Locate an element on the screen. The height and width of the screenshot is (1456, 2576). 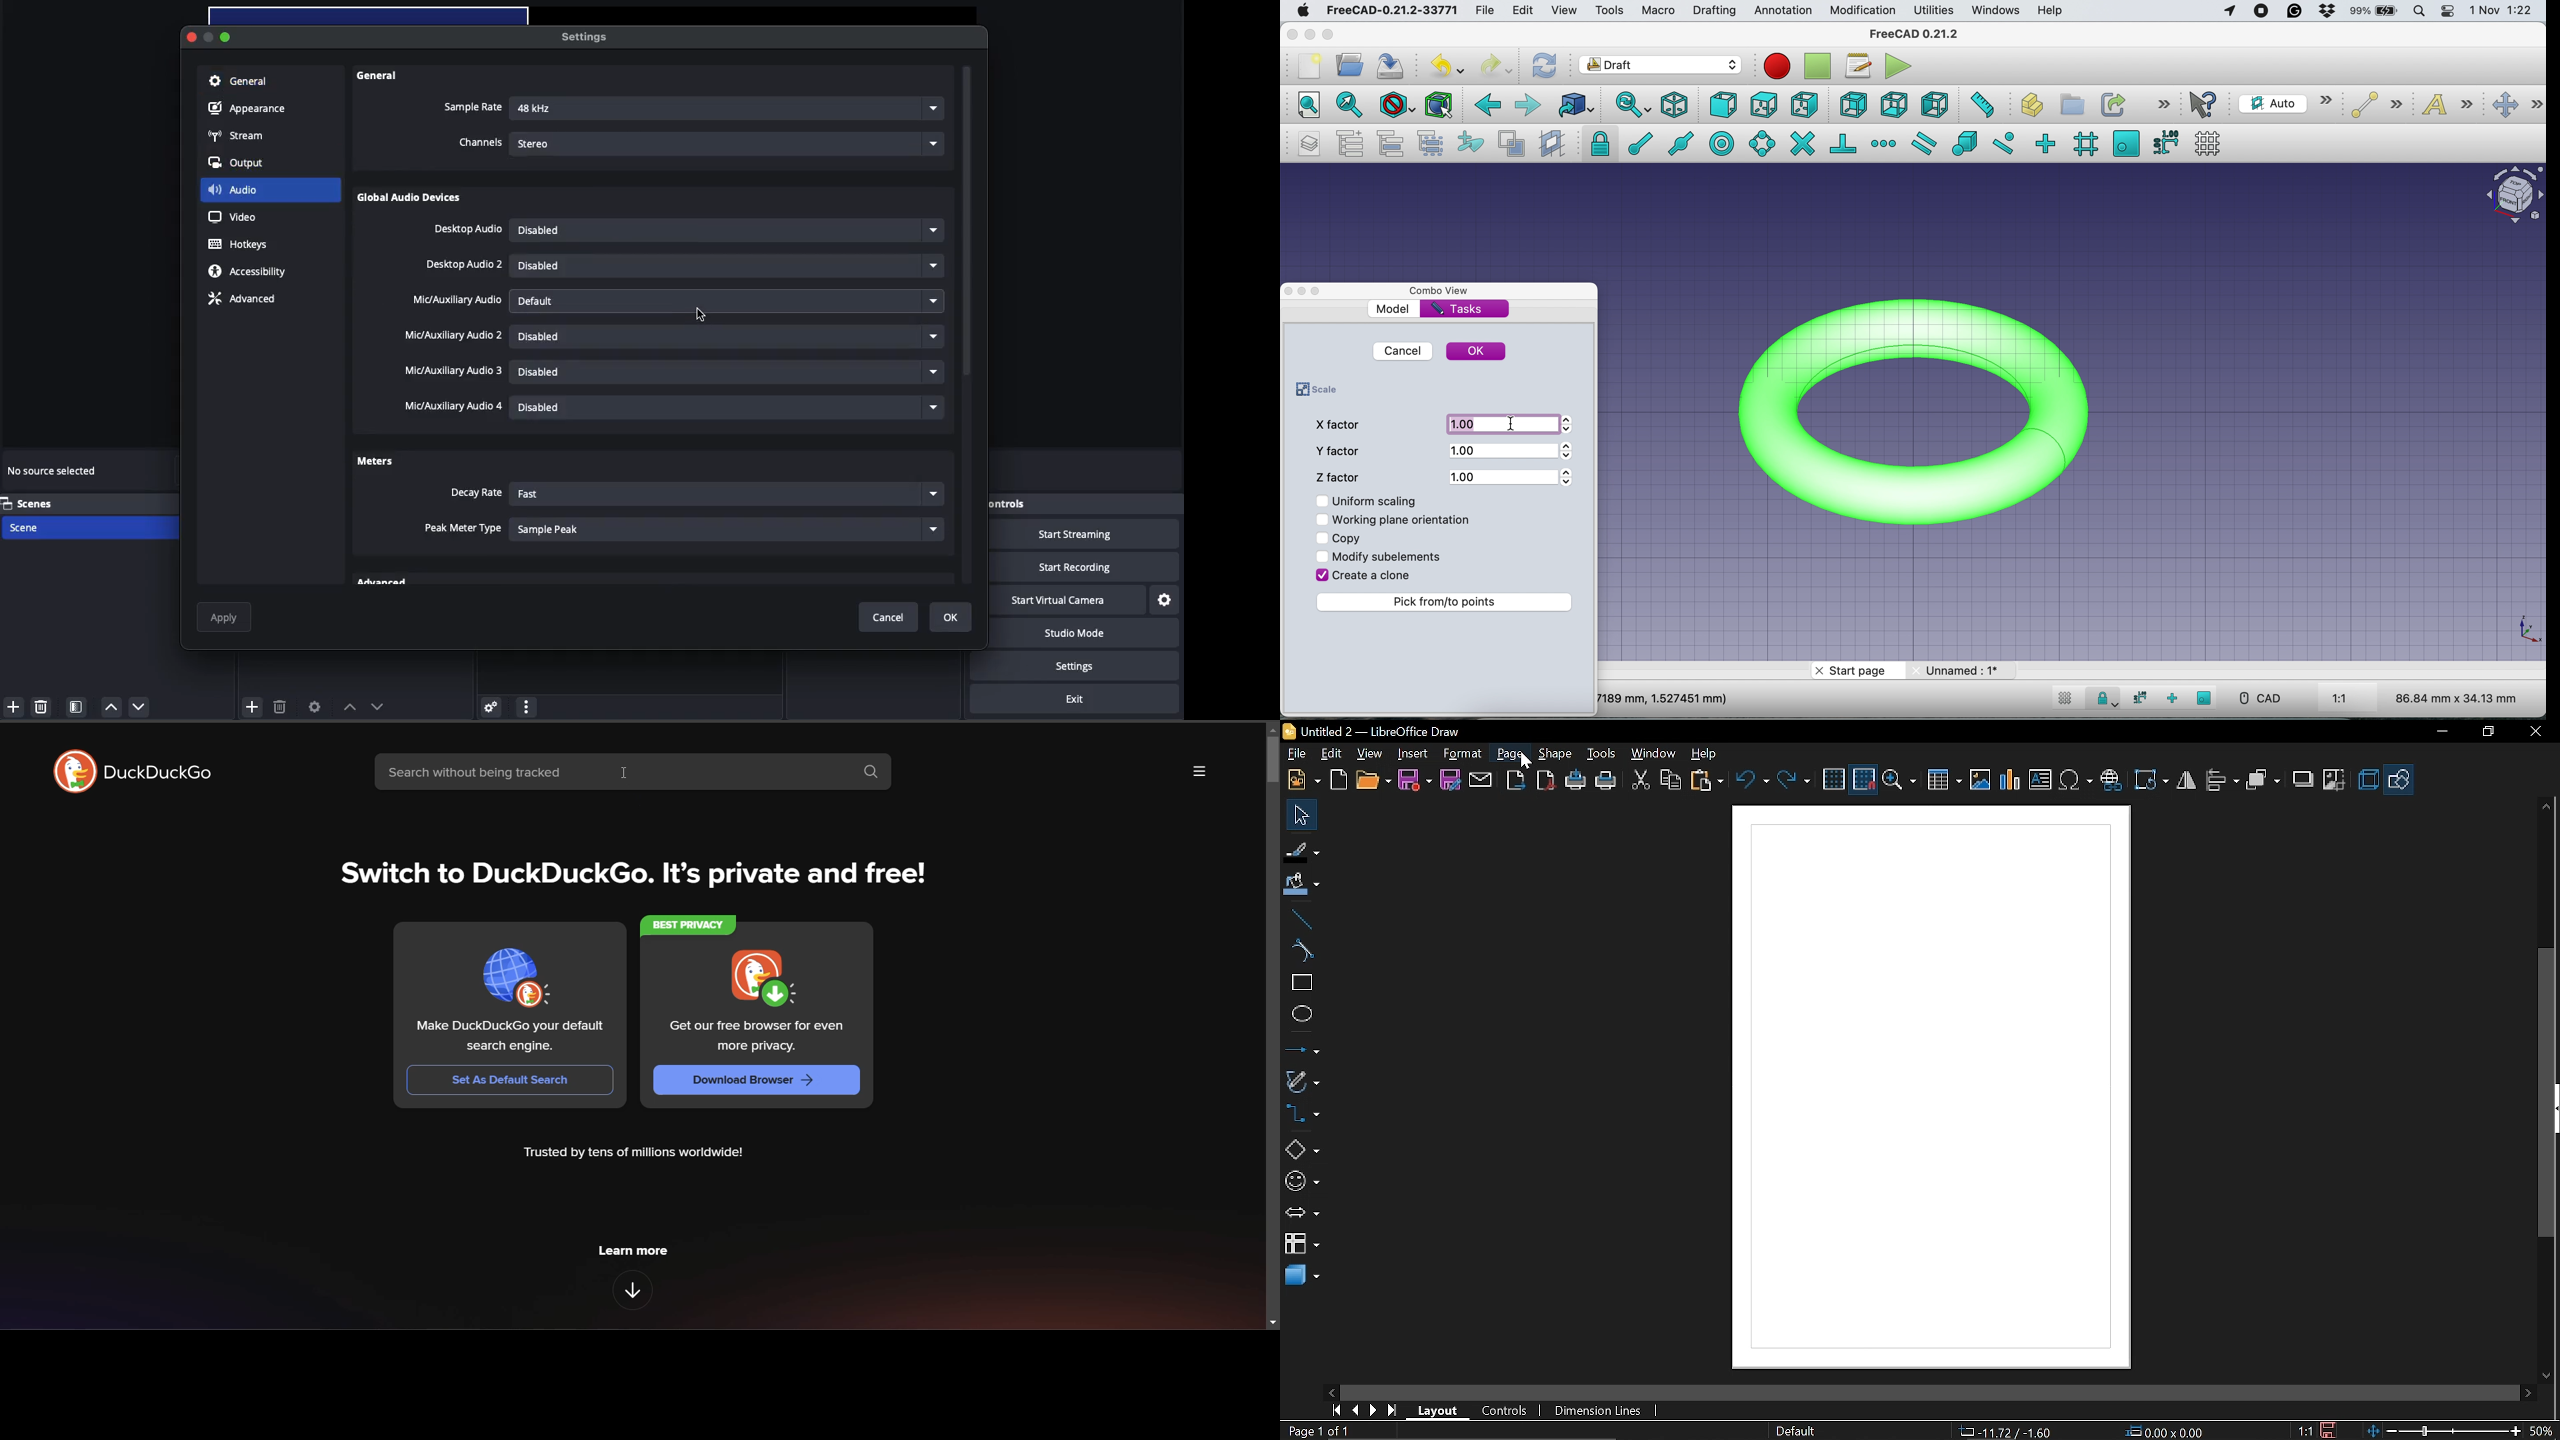
Accessibility  is located at coordinates (250, 272).